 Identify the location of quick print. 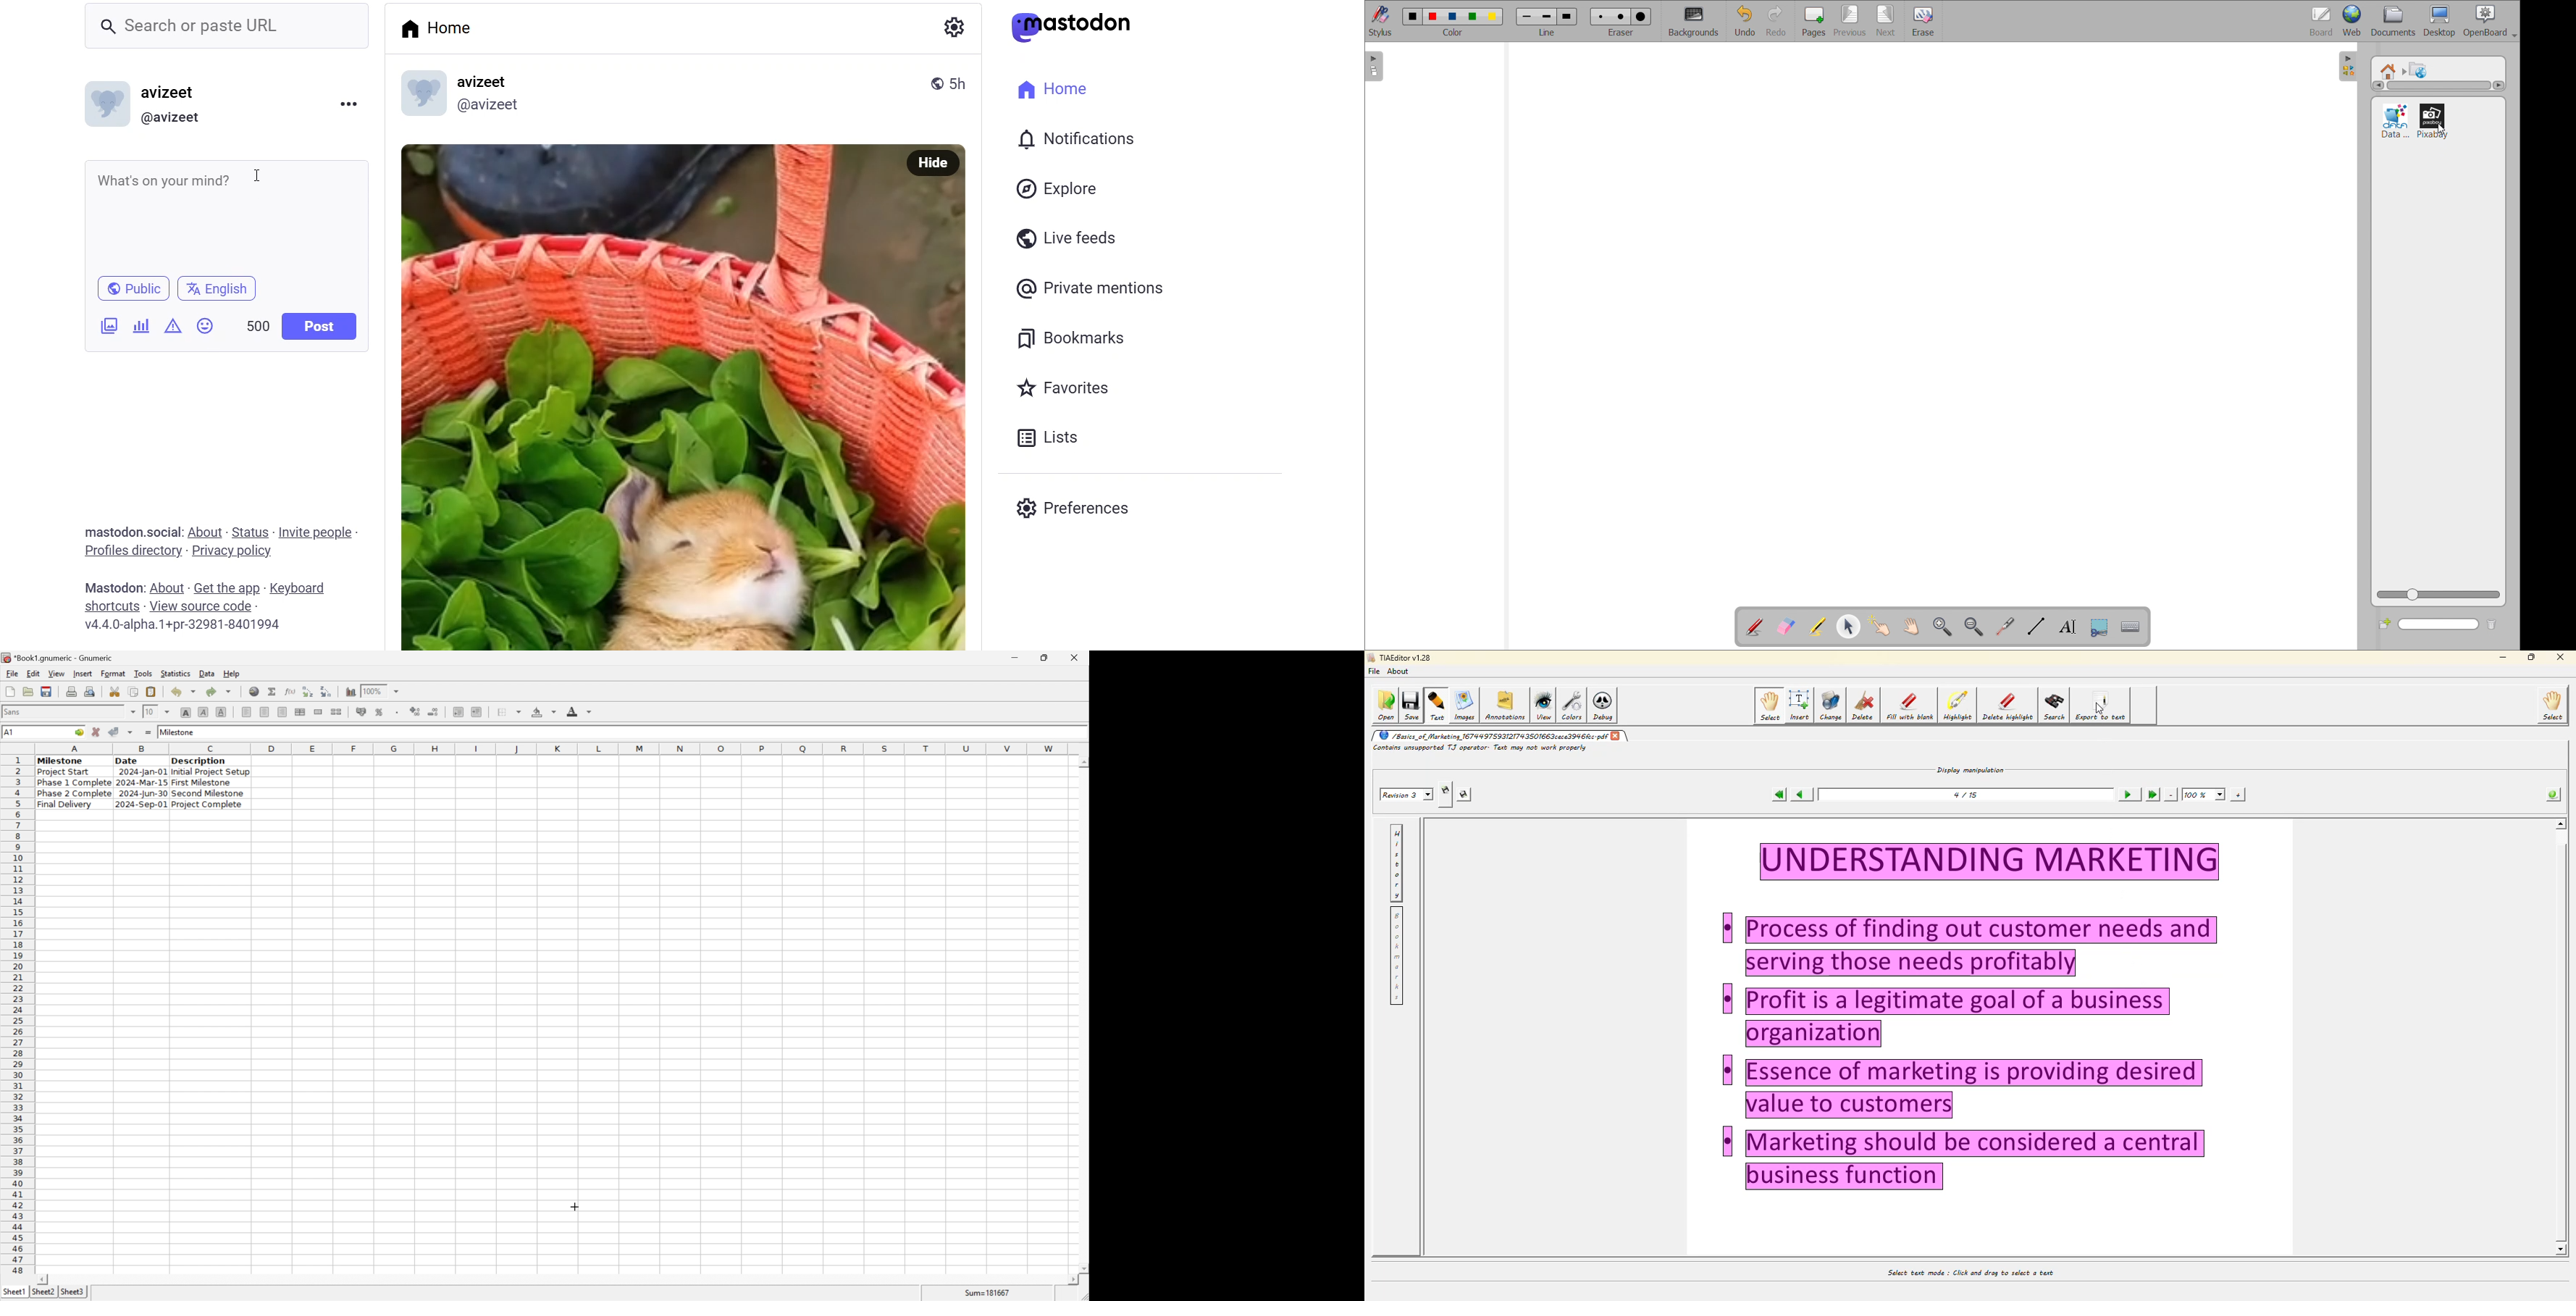
(91, 691).